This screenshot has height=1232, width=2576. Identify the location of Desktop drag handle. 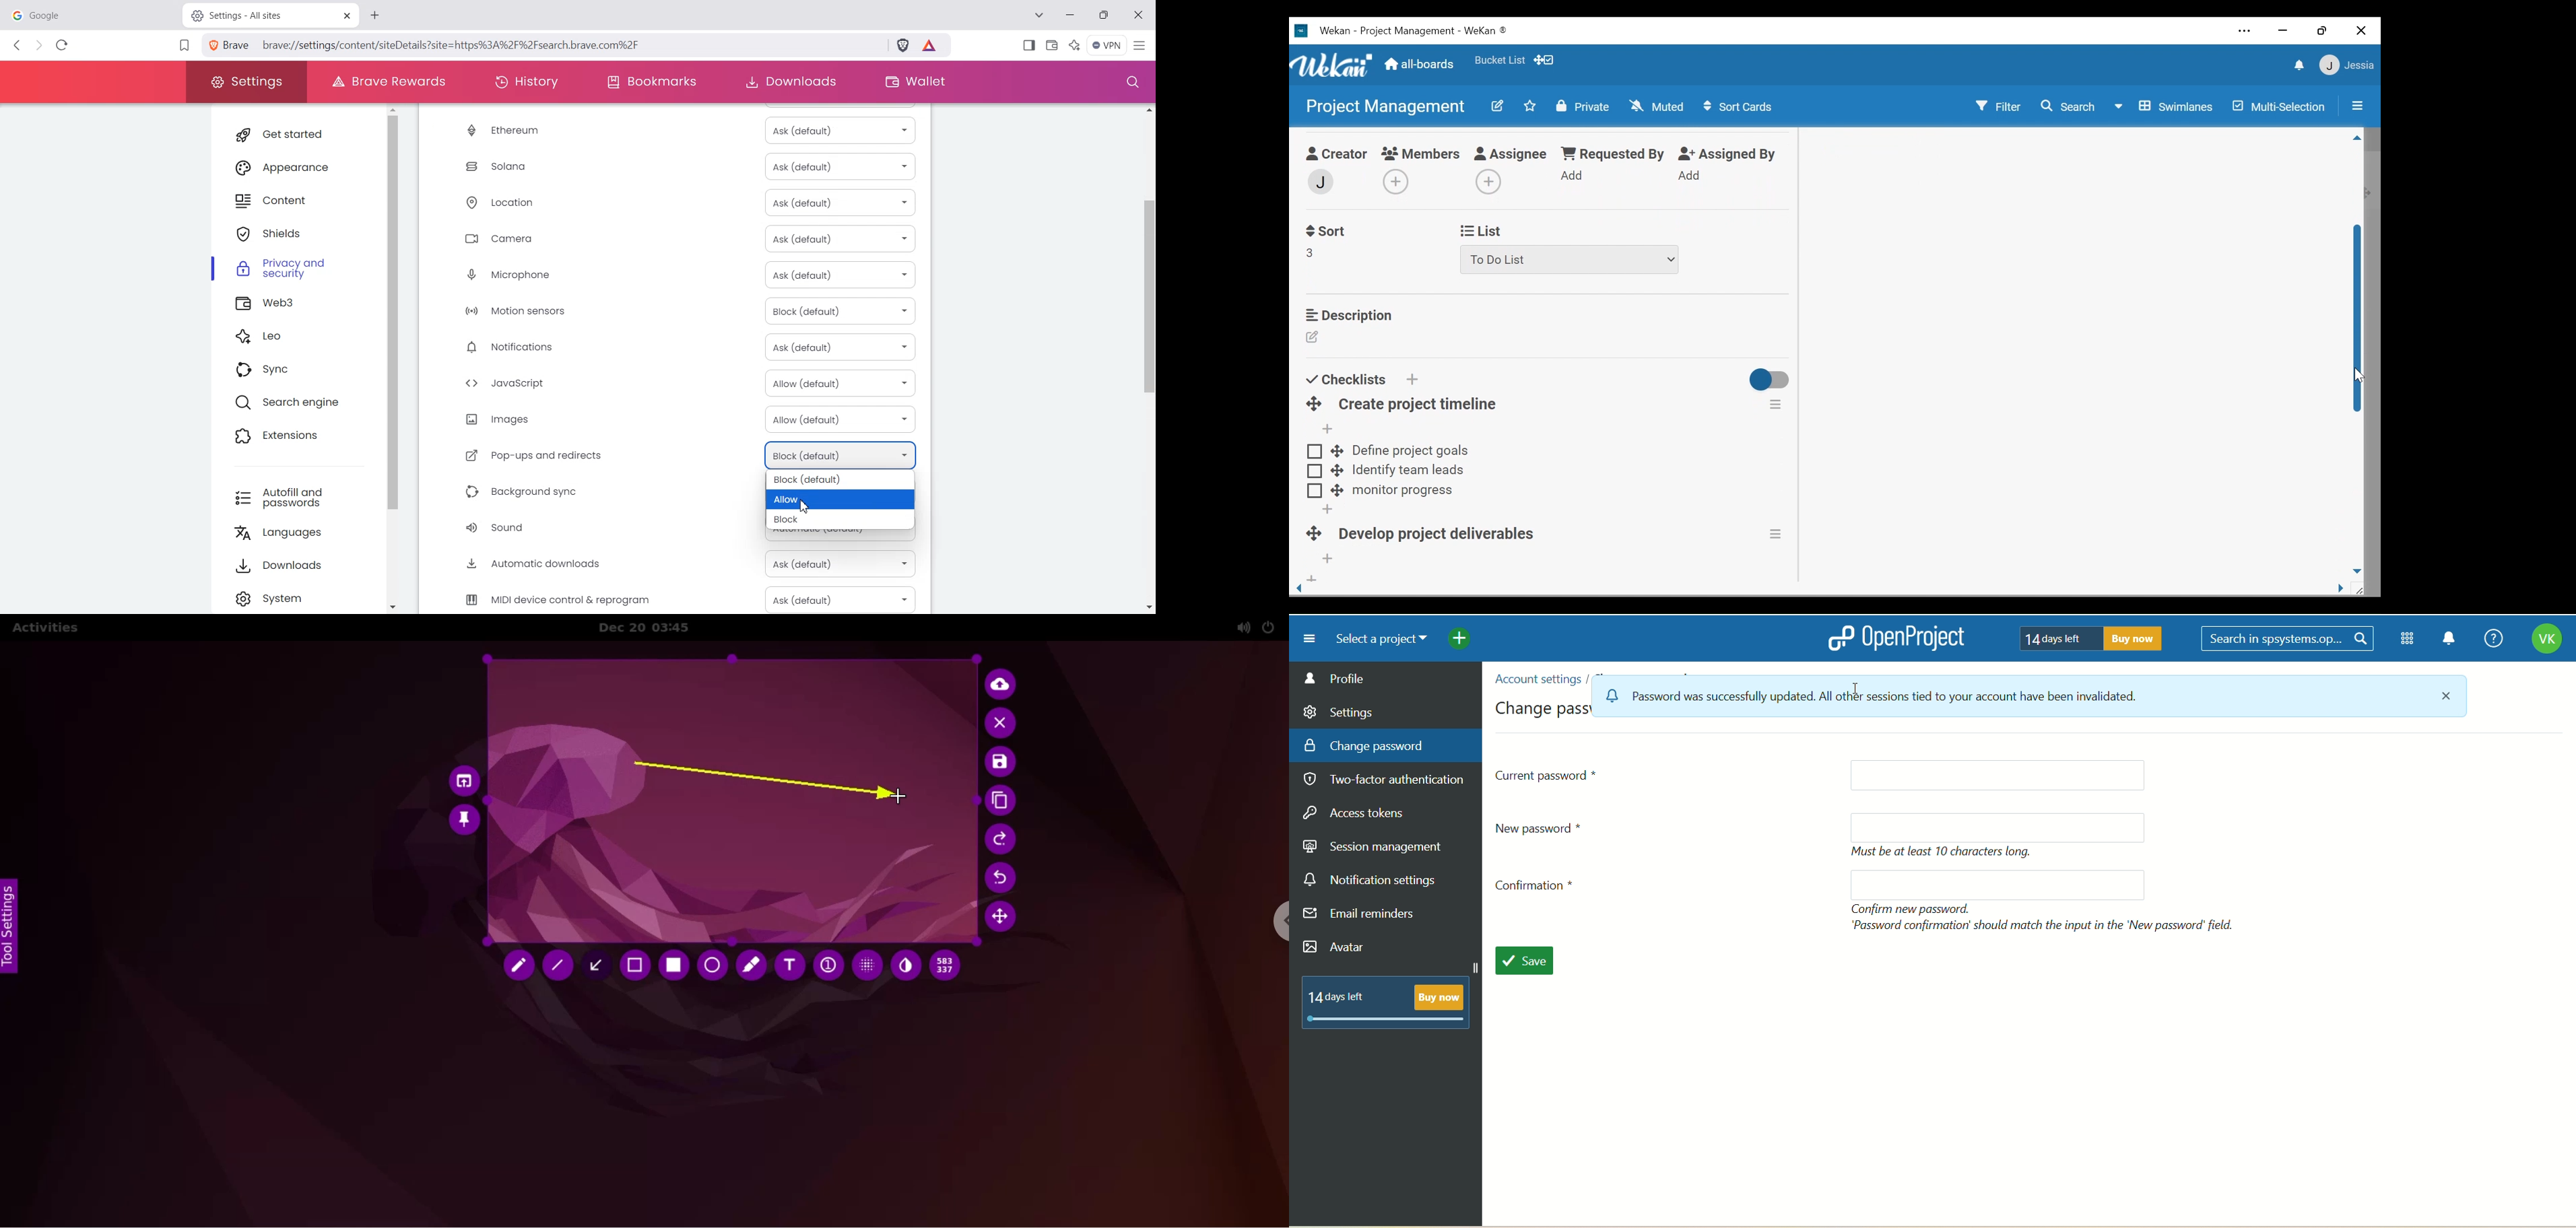
(1337, 470).